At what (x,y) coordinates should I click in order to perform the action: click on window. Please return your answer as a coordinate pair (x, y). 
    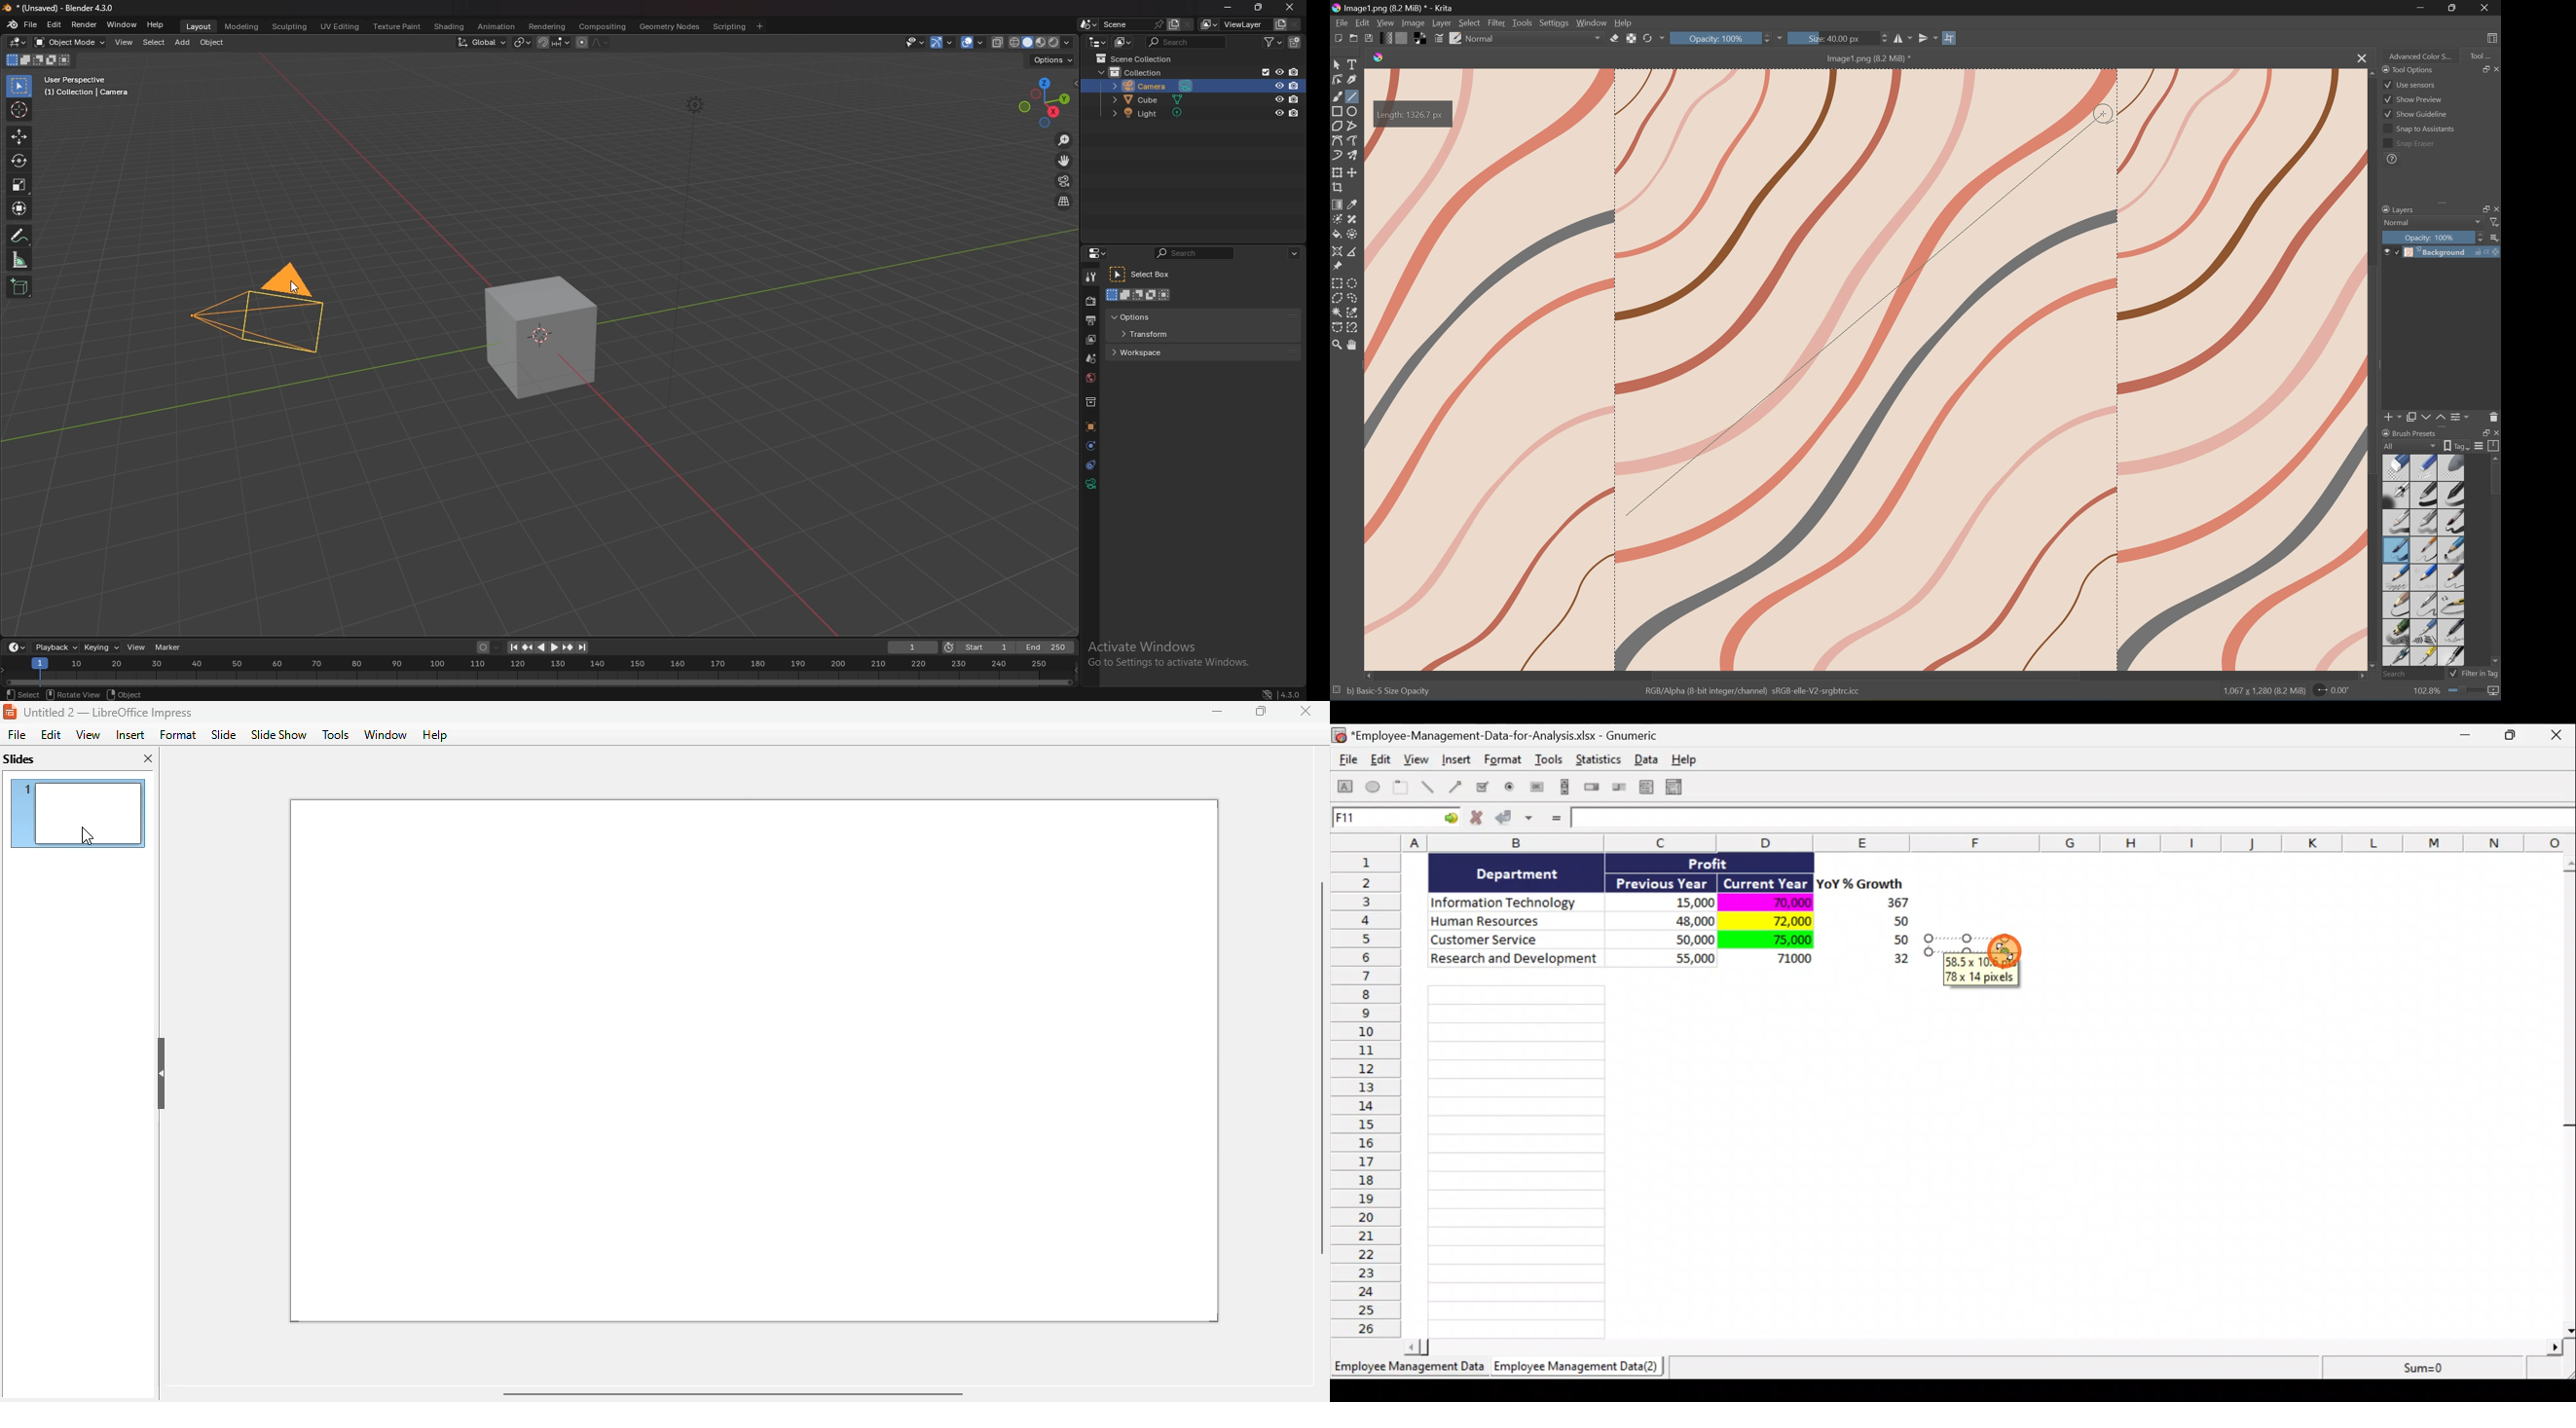
    Looking at the image, I should click on (385, 735).